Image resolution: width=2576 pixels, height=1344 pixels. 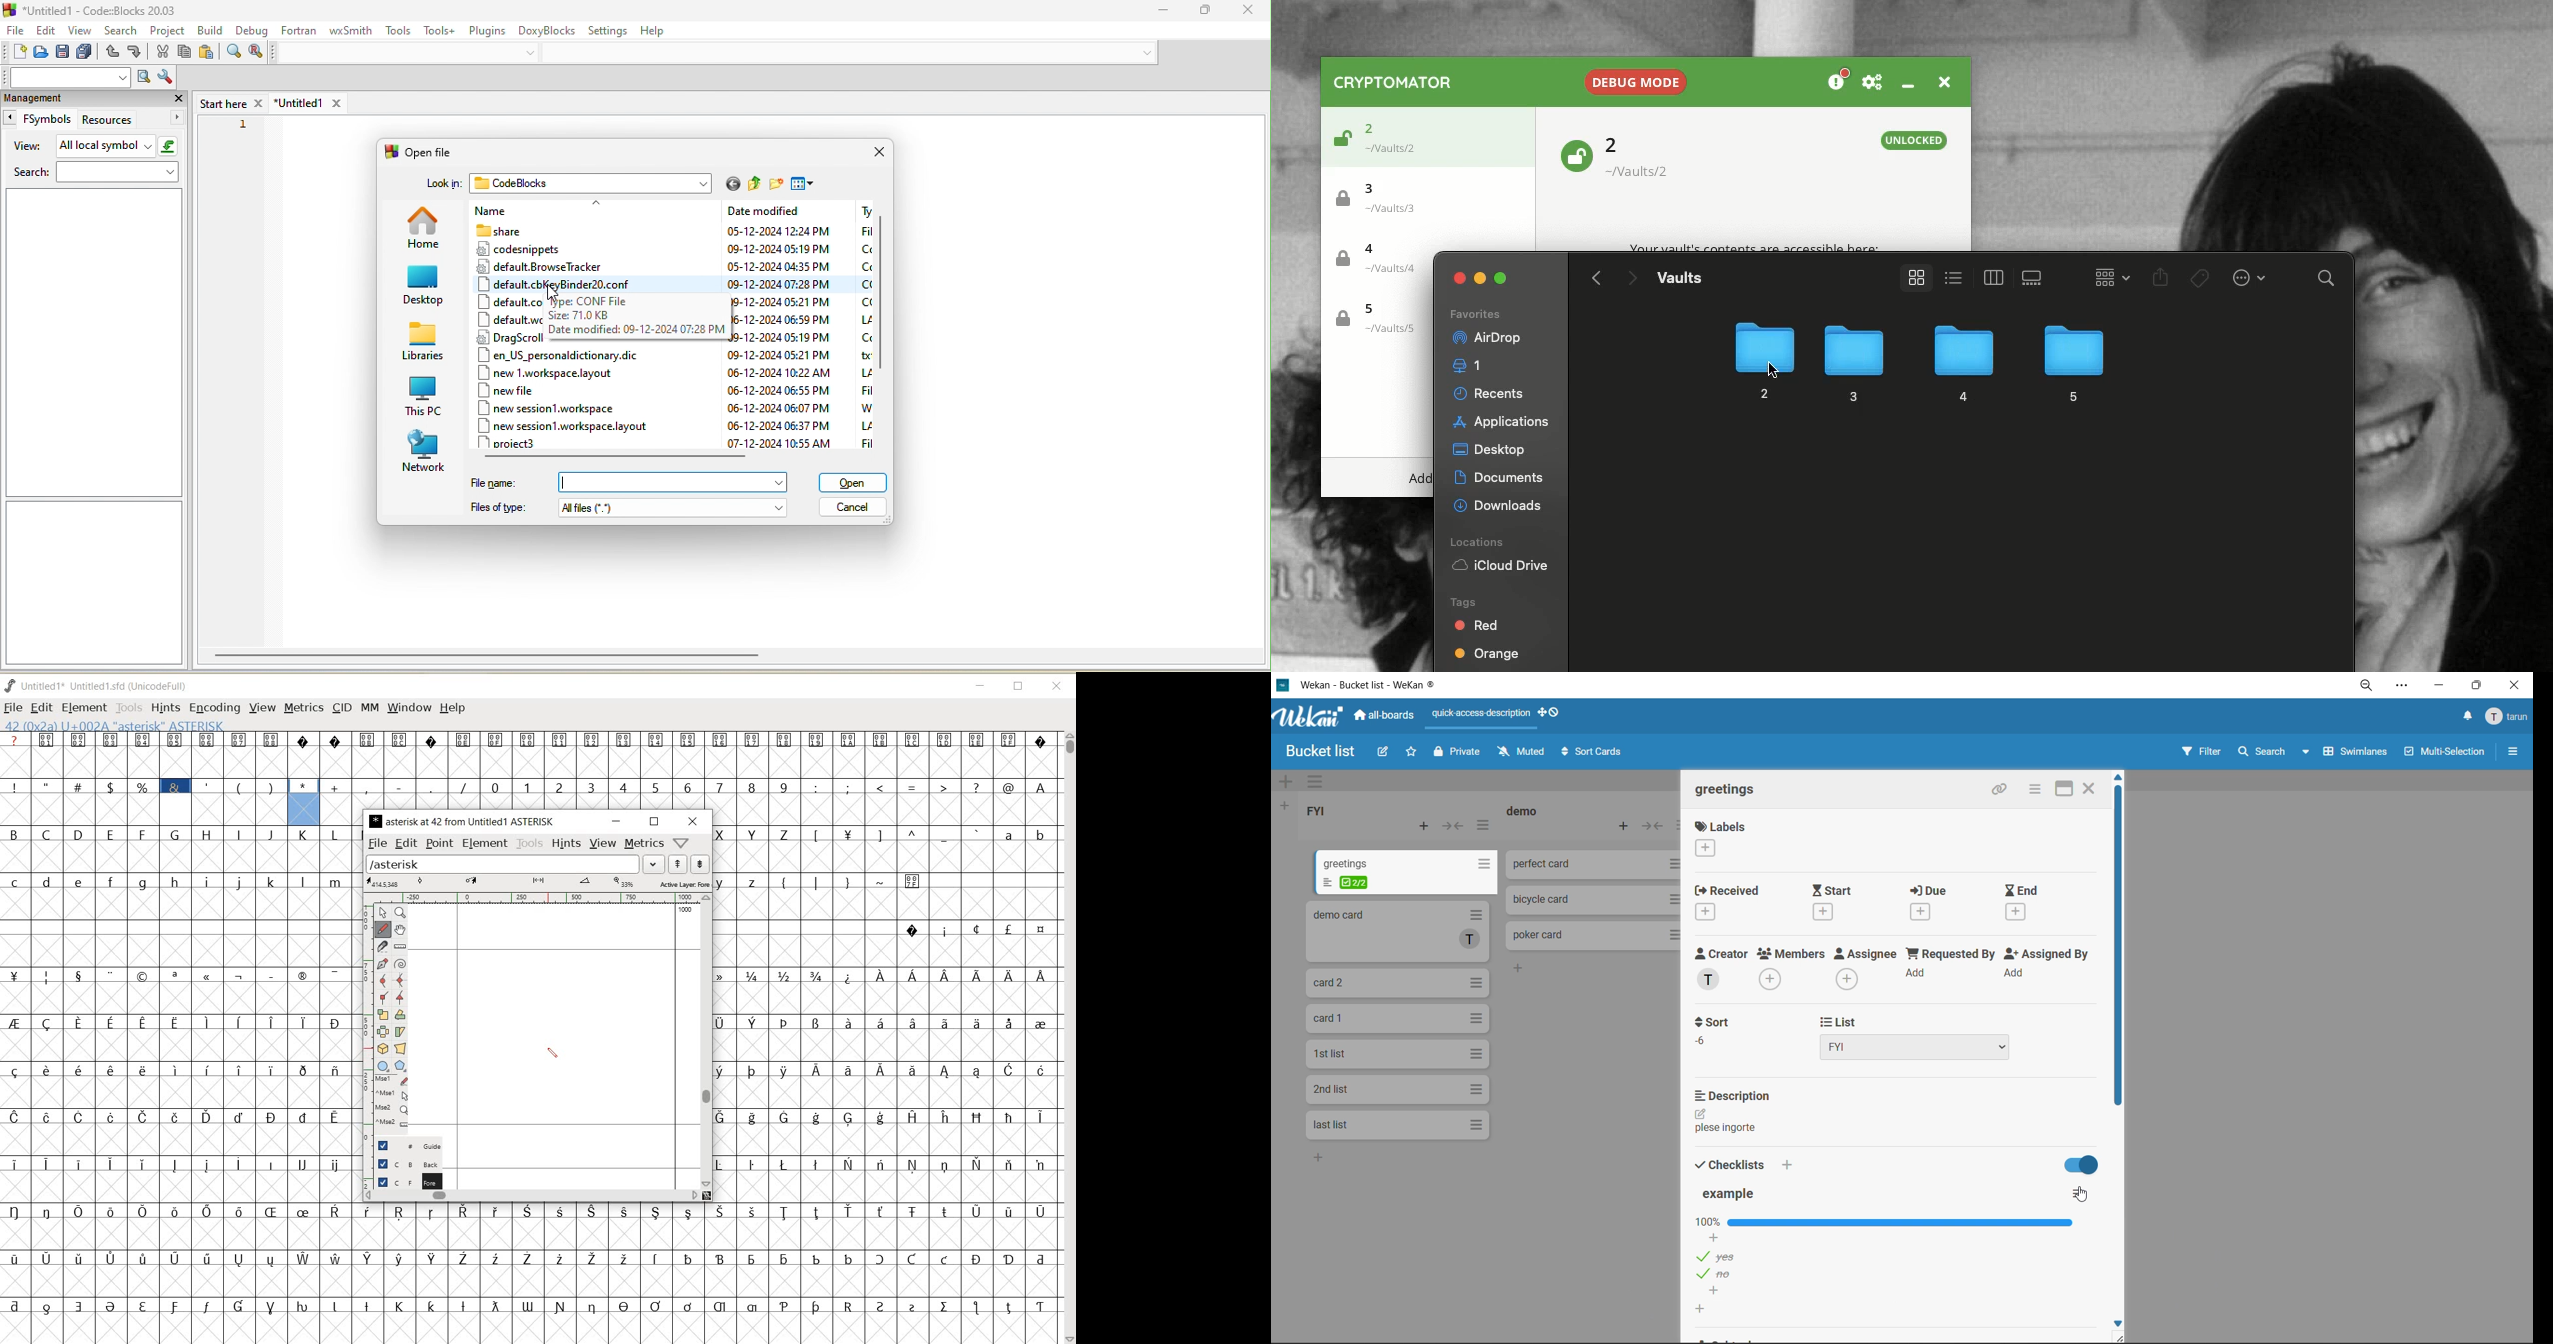 I want to click on cut splines in two, so click(x=384, y=947).